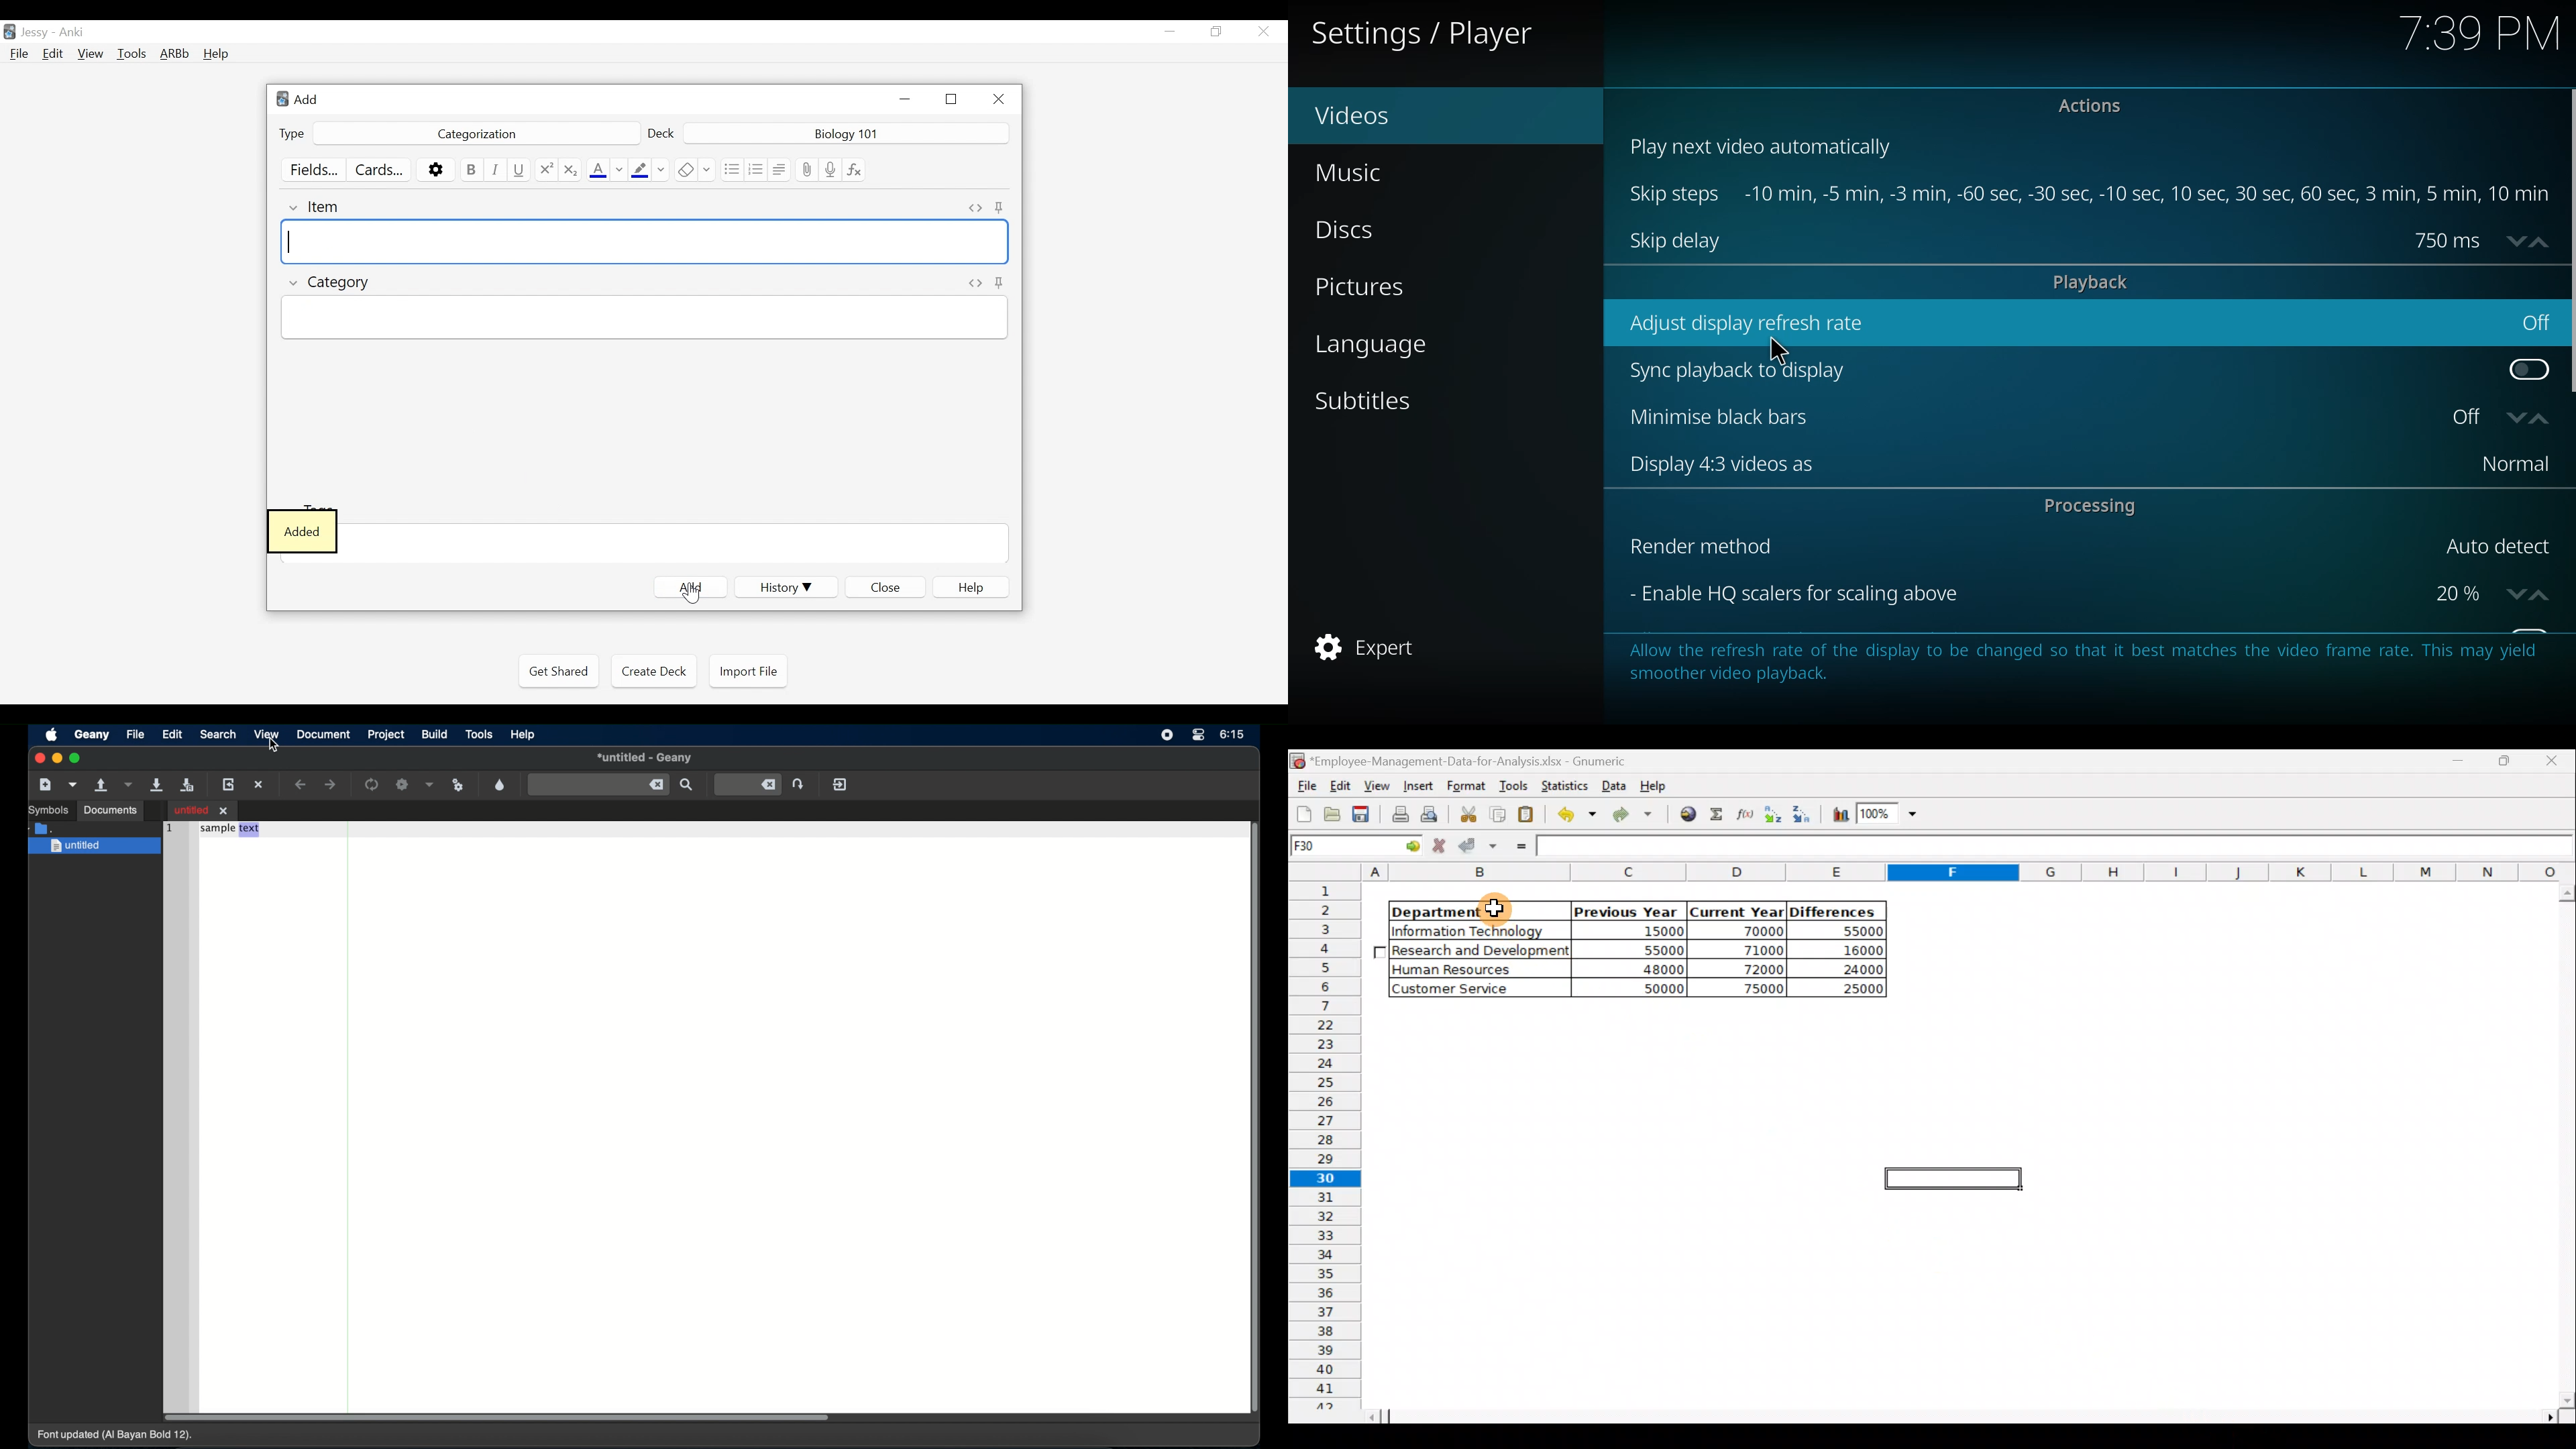  I want to click on Restore, so click(1217, 32).